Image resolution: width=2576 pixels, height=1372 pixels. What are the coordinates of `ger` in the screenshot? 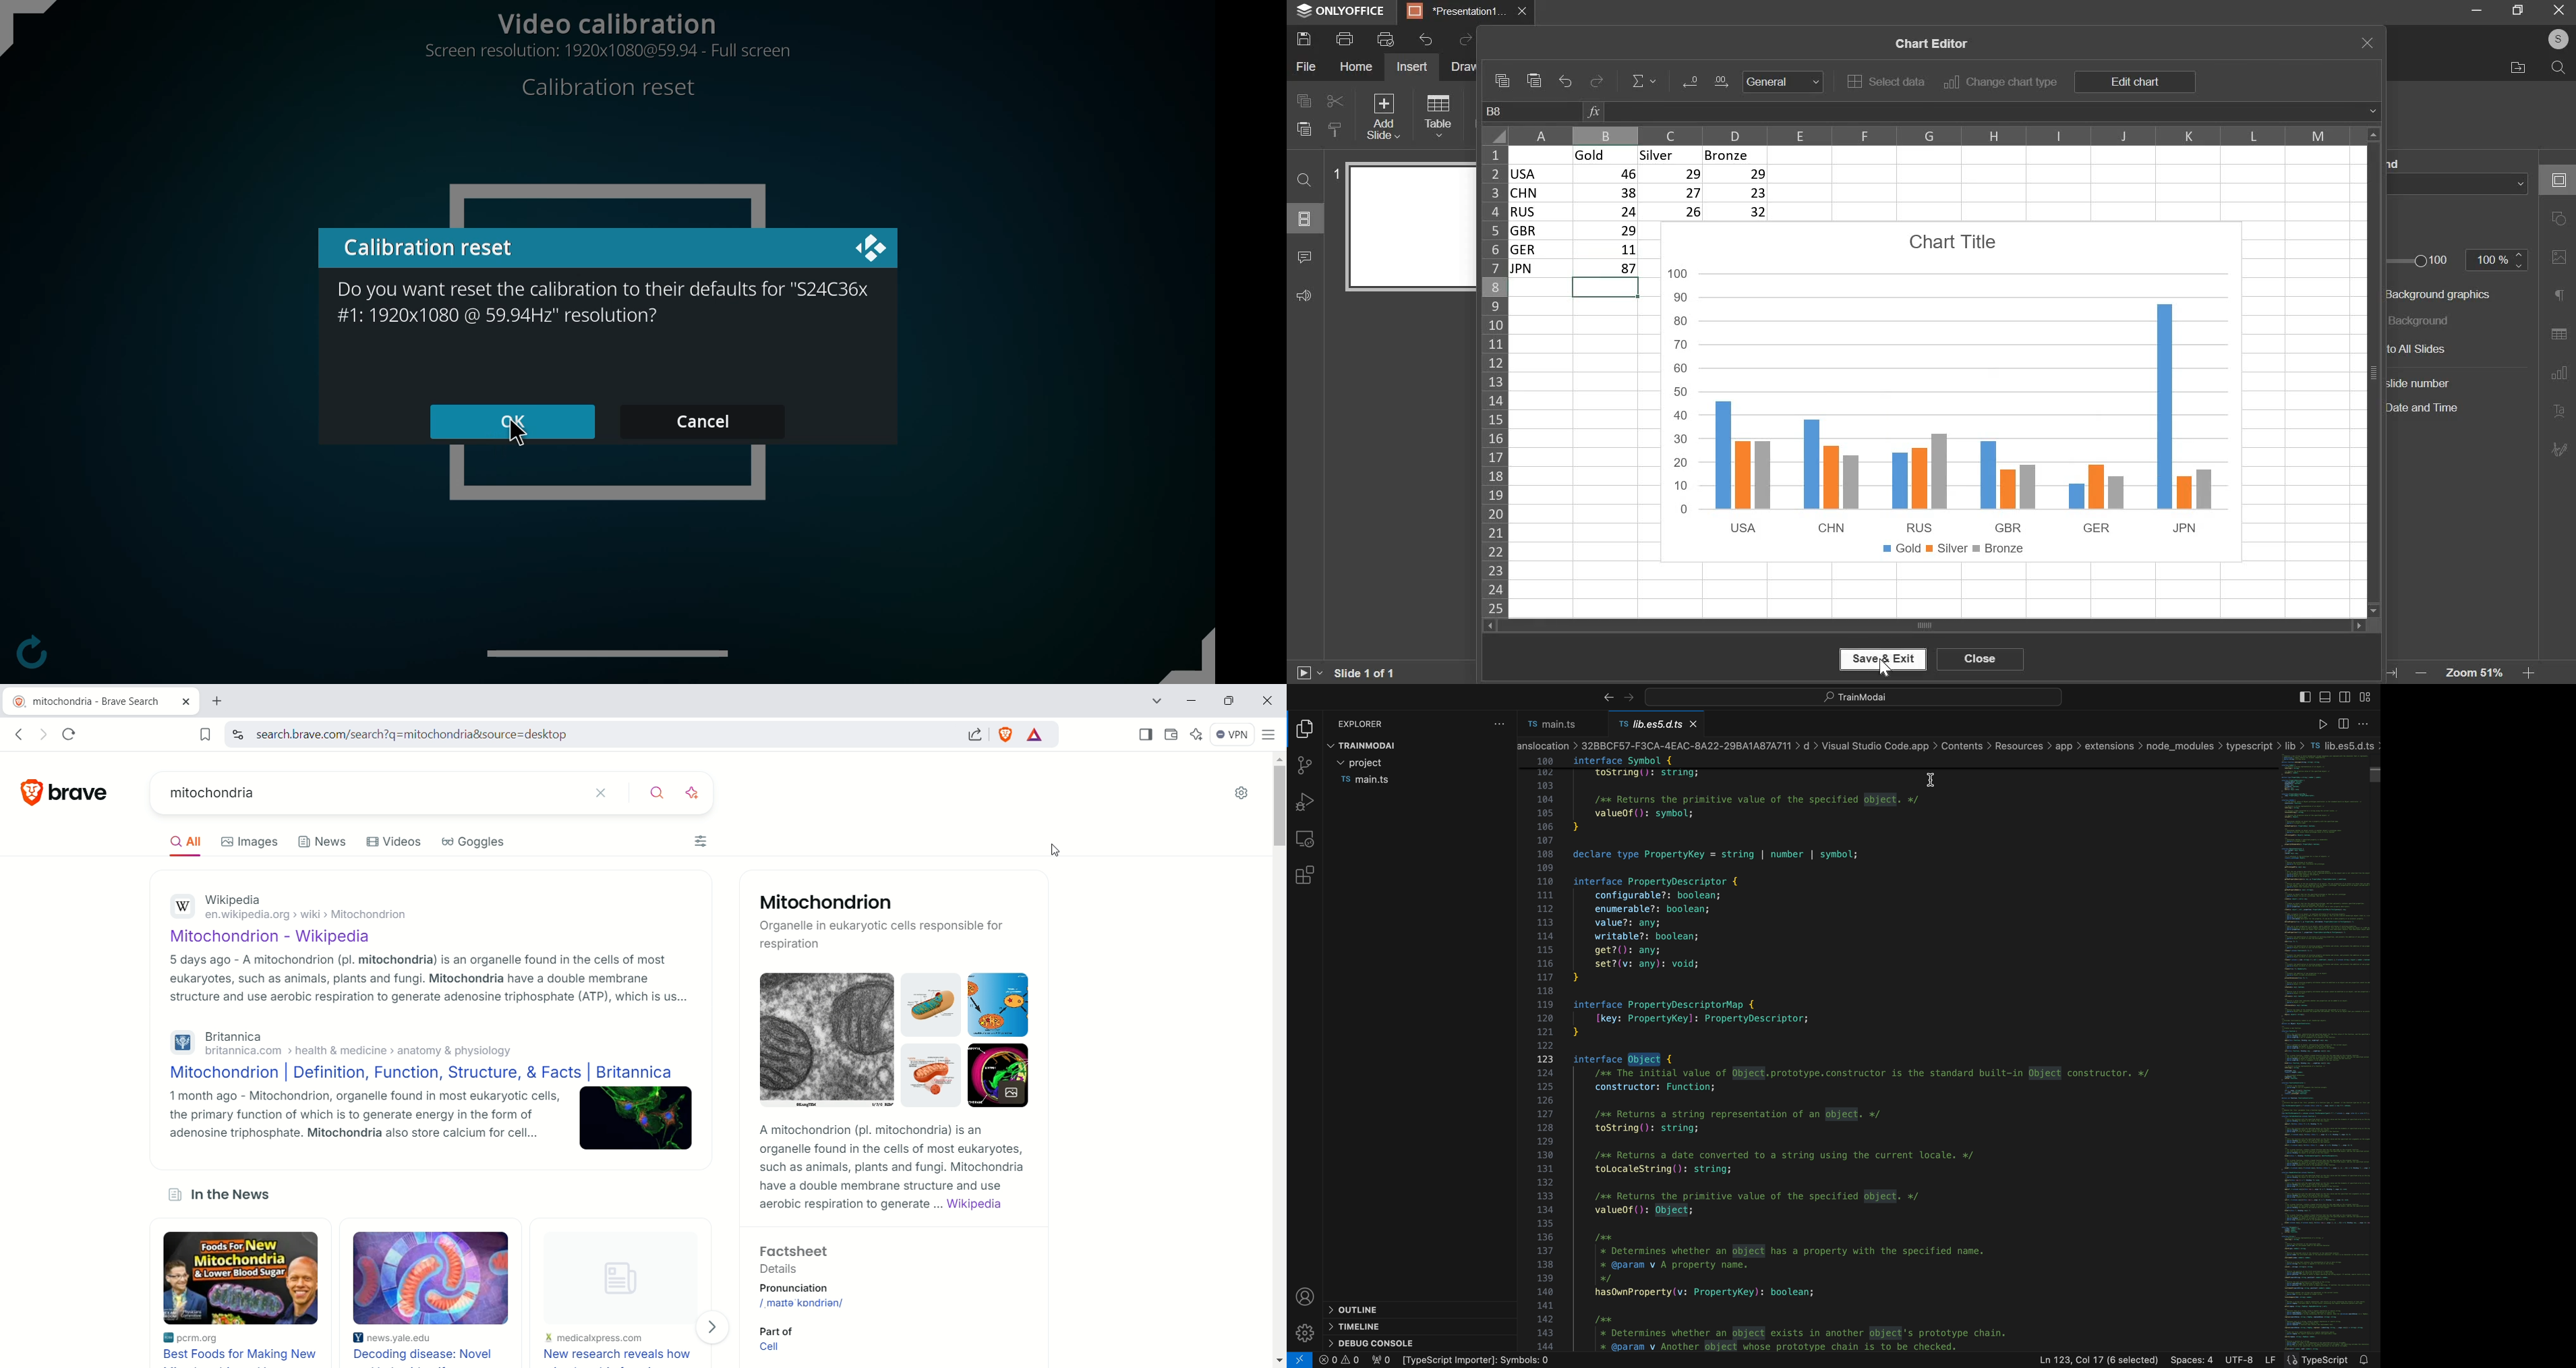 It's located at (1538, 251).